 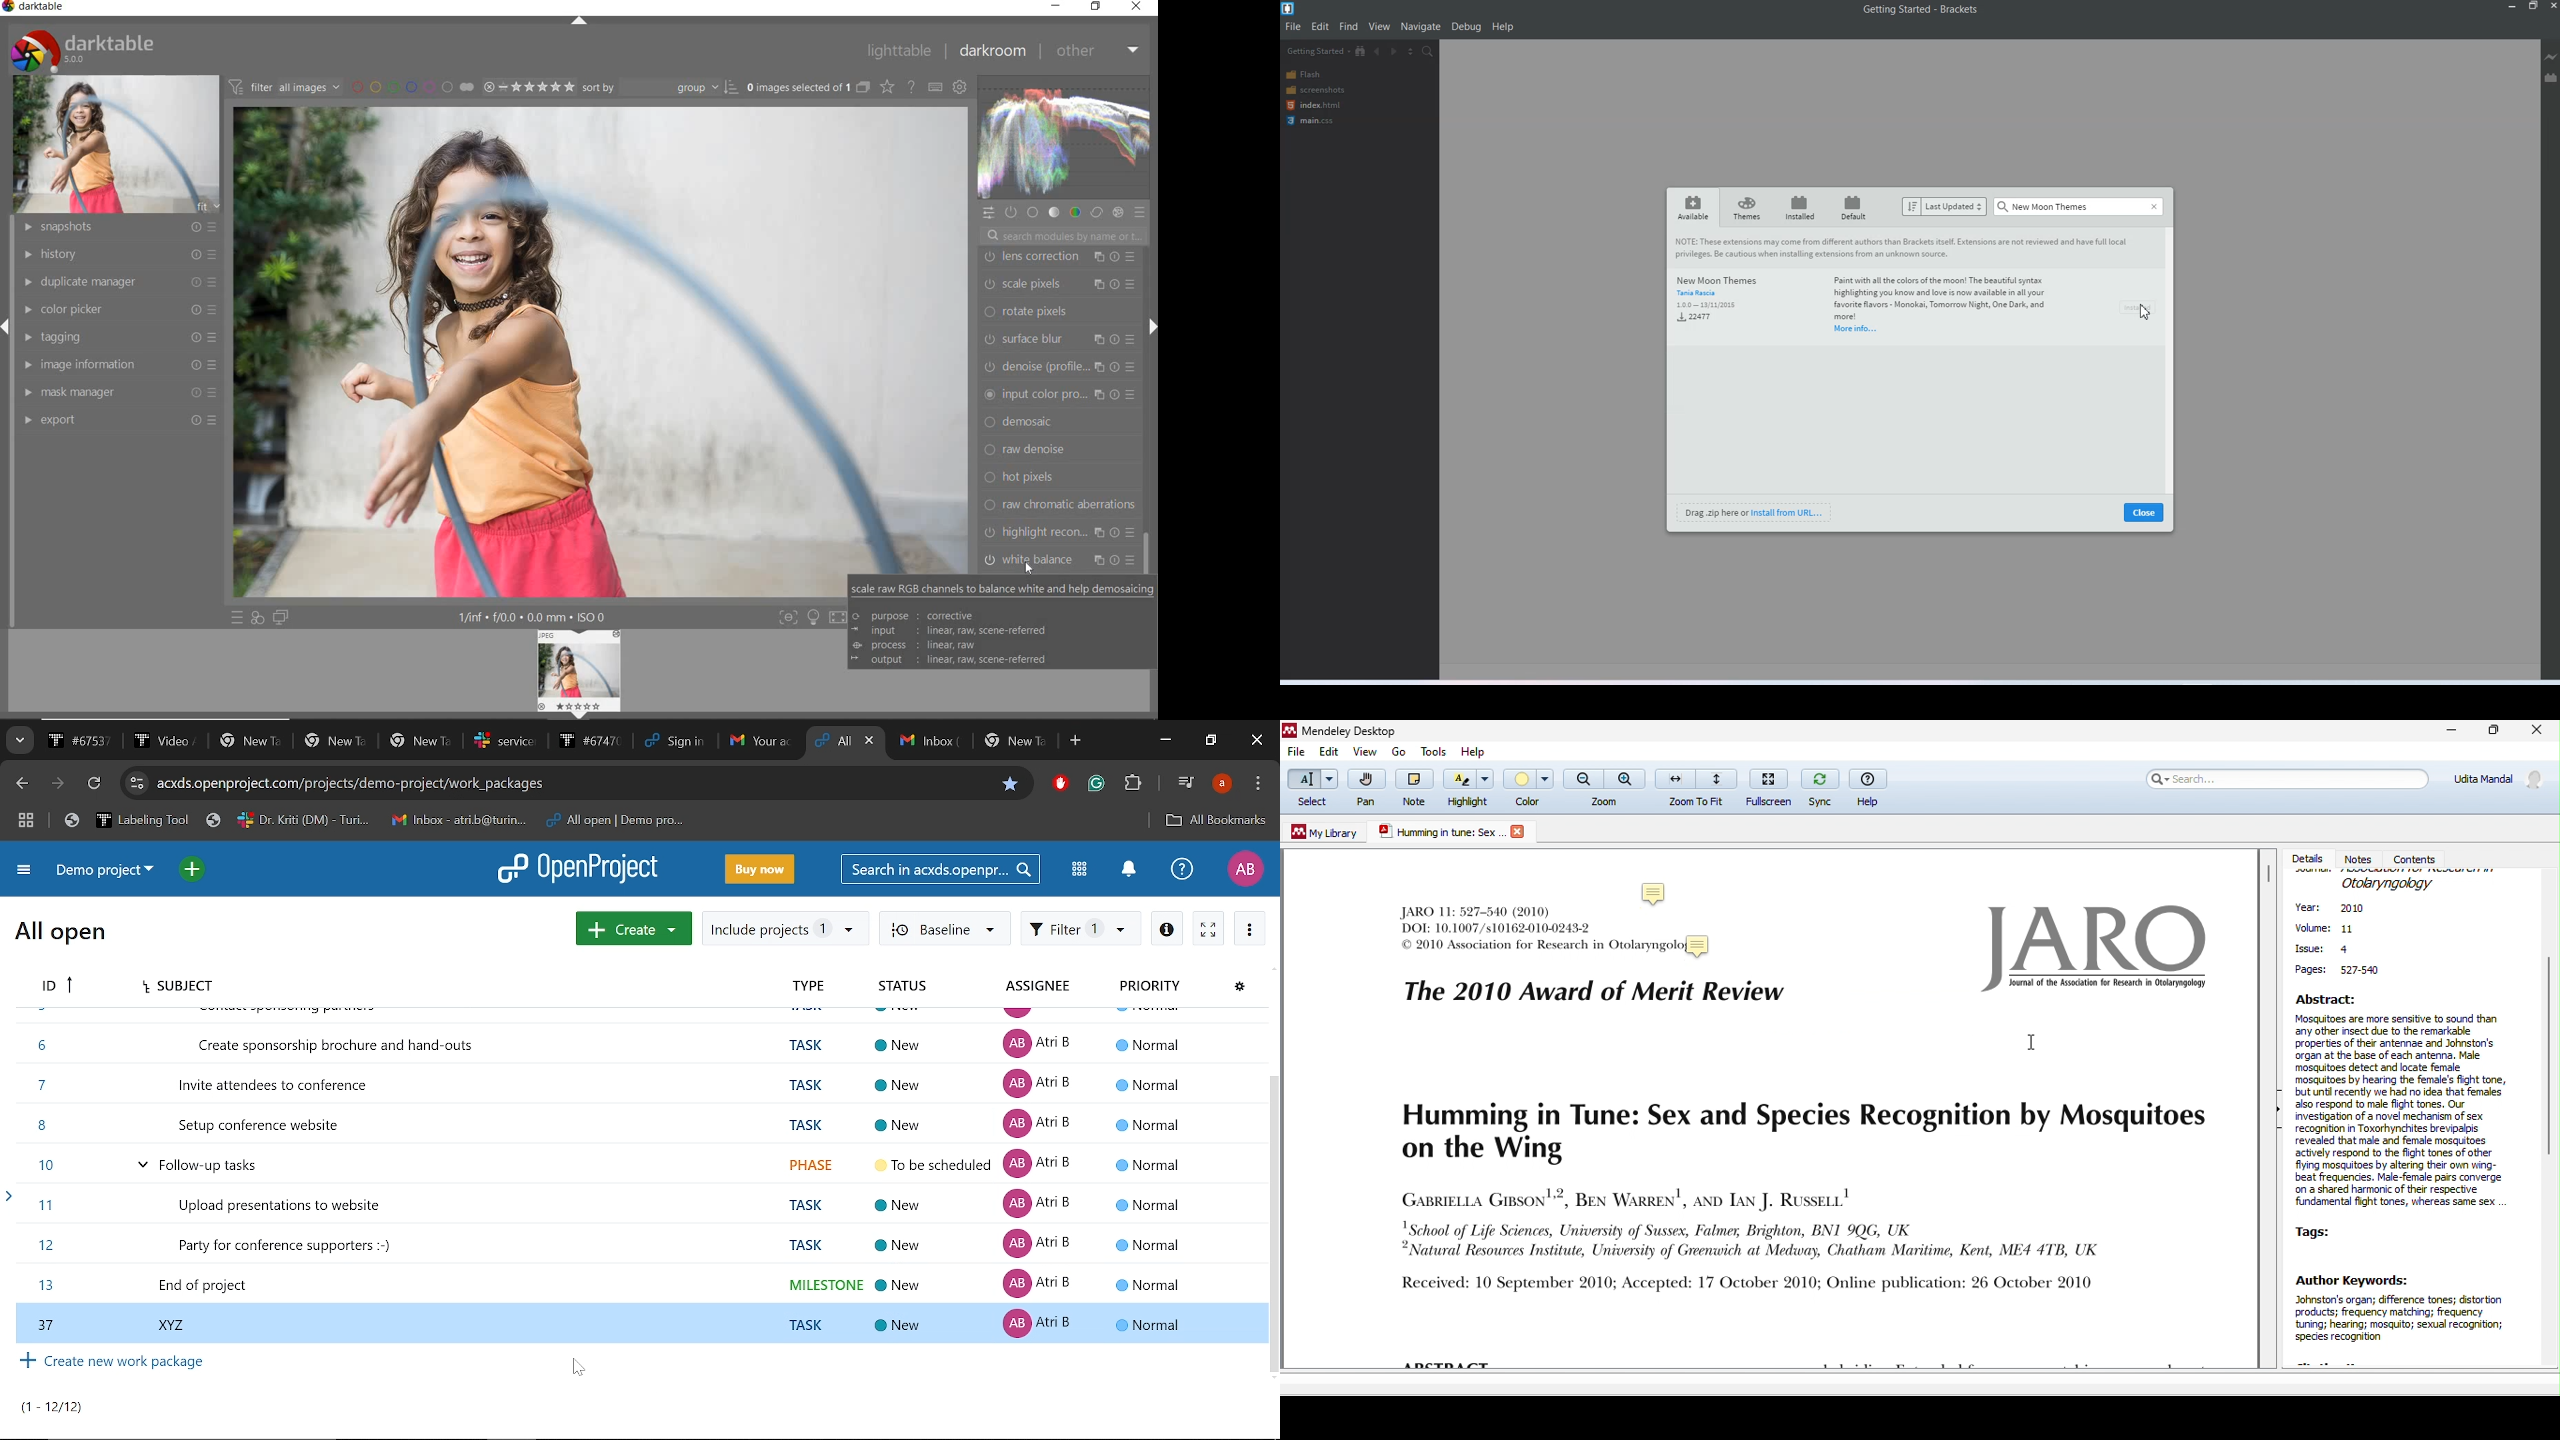 What do you see at coordinates (813, 617) in the screenshot?
I see `sign ` at bounding box center [813, 617].